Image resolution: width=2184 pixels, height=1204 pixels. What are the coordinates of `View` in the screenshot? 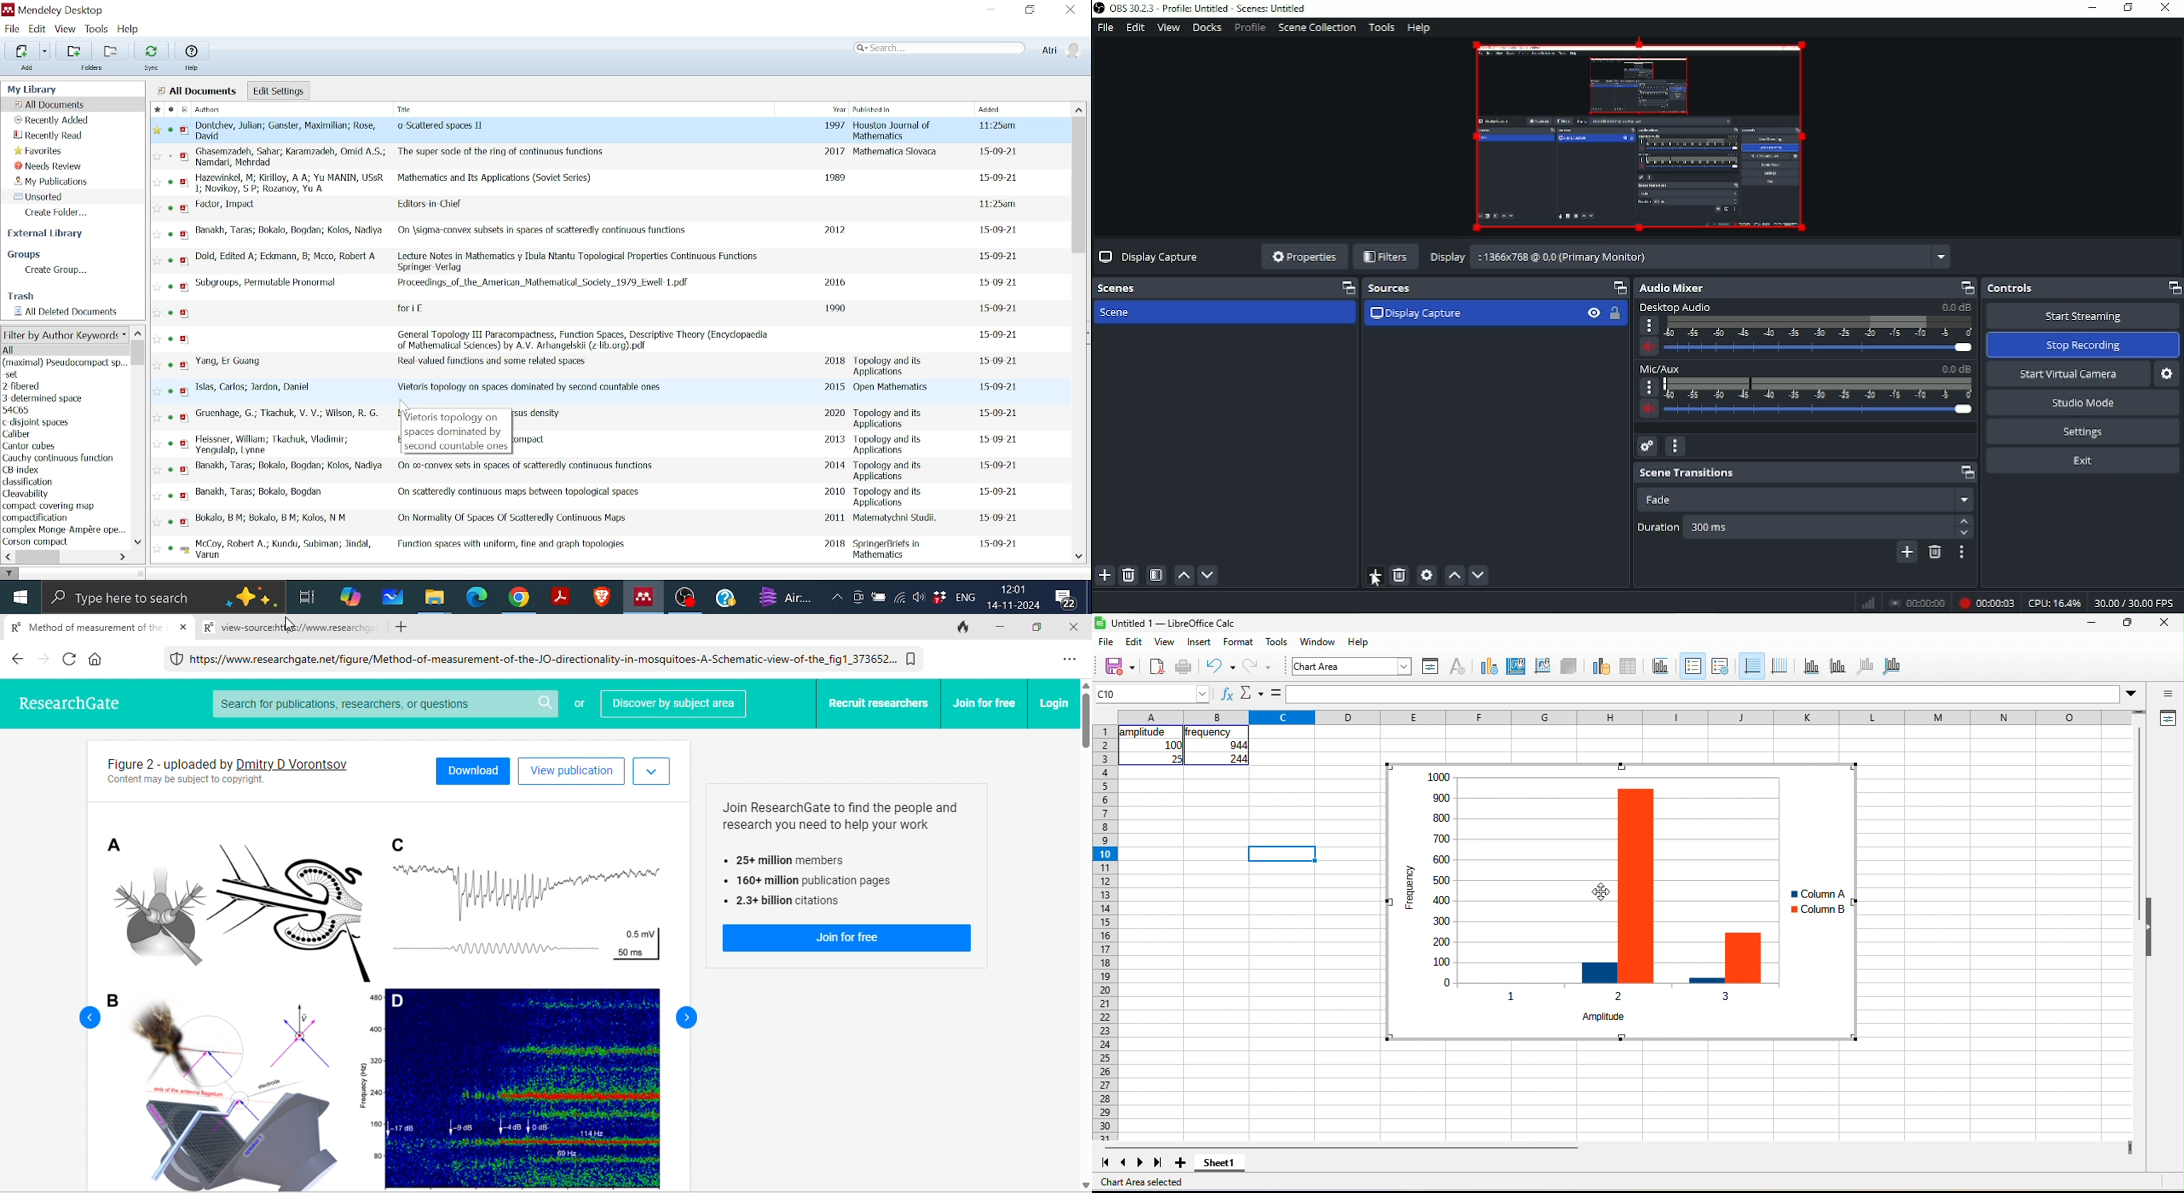 It's located at (66, 29).